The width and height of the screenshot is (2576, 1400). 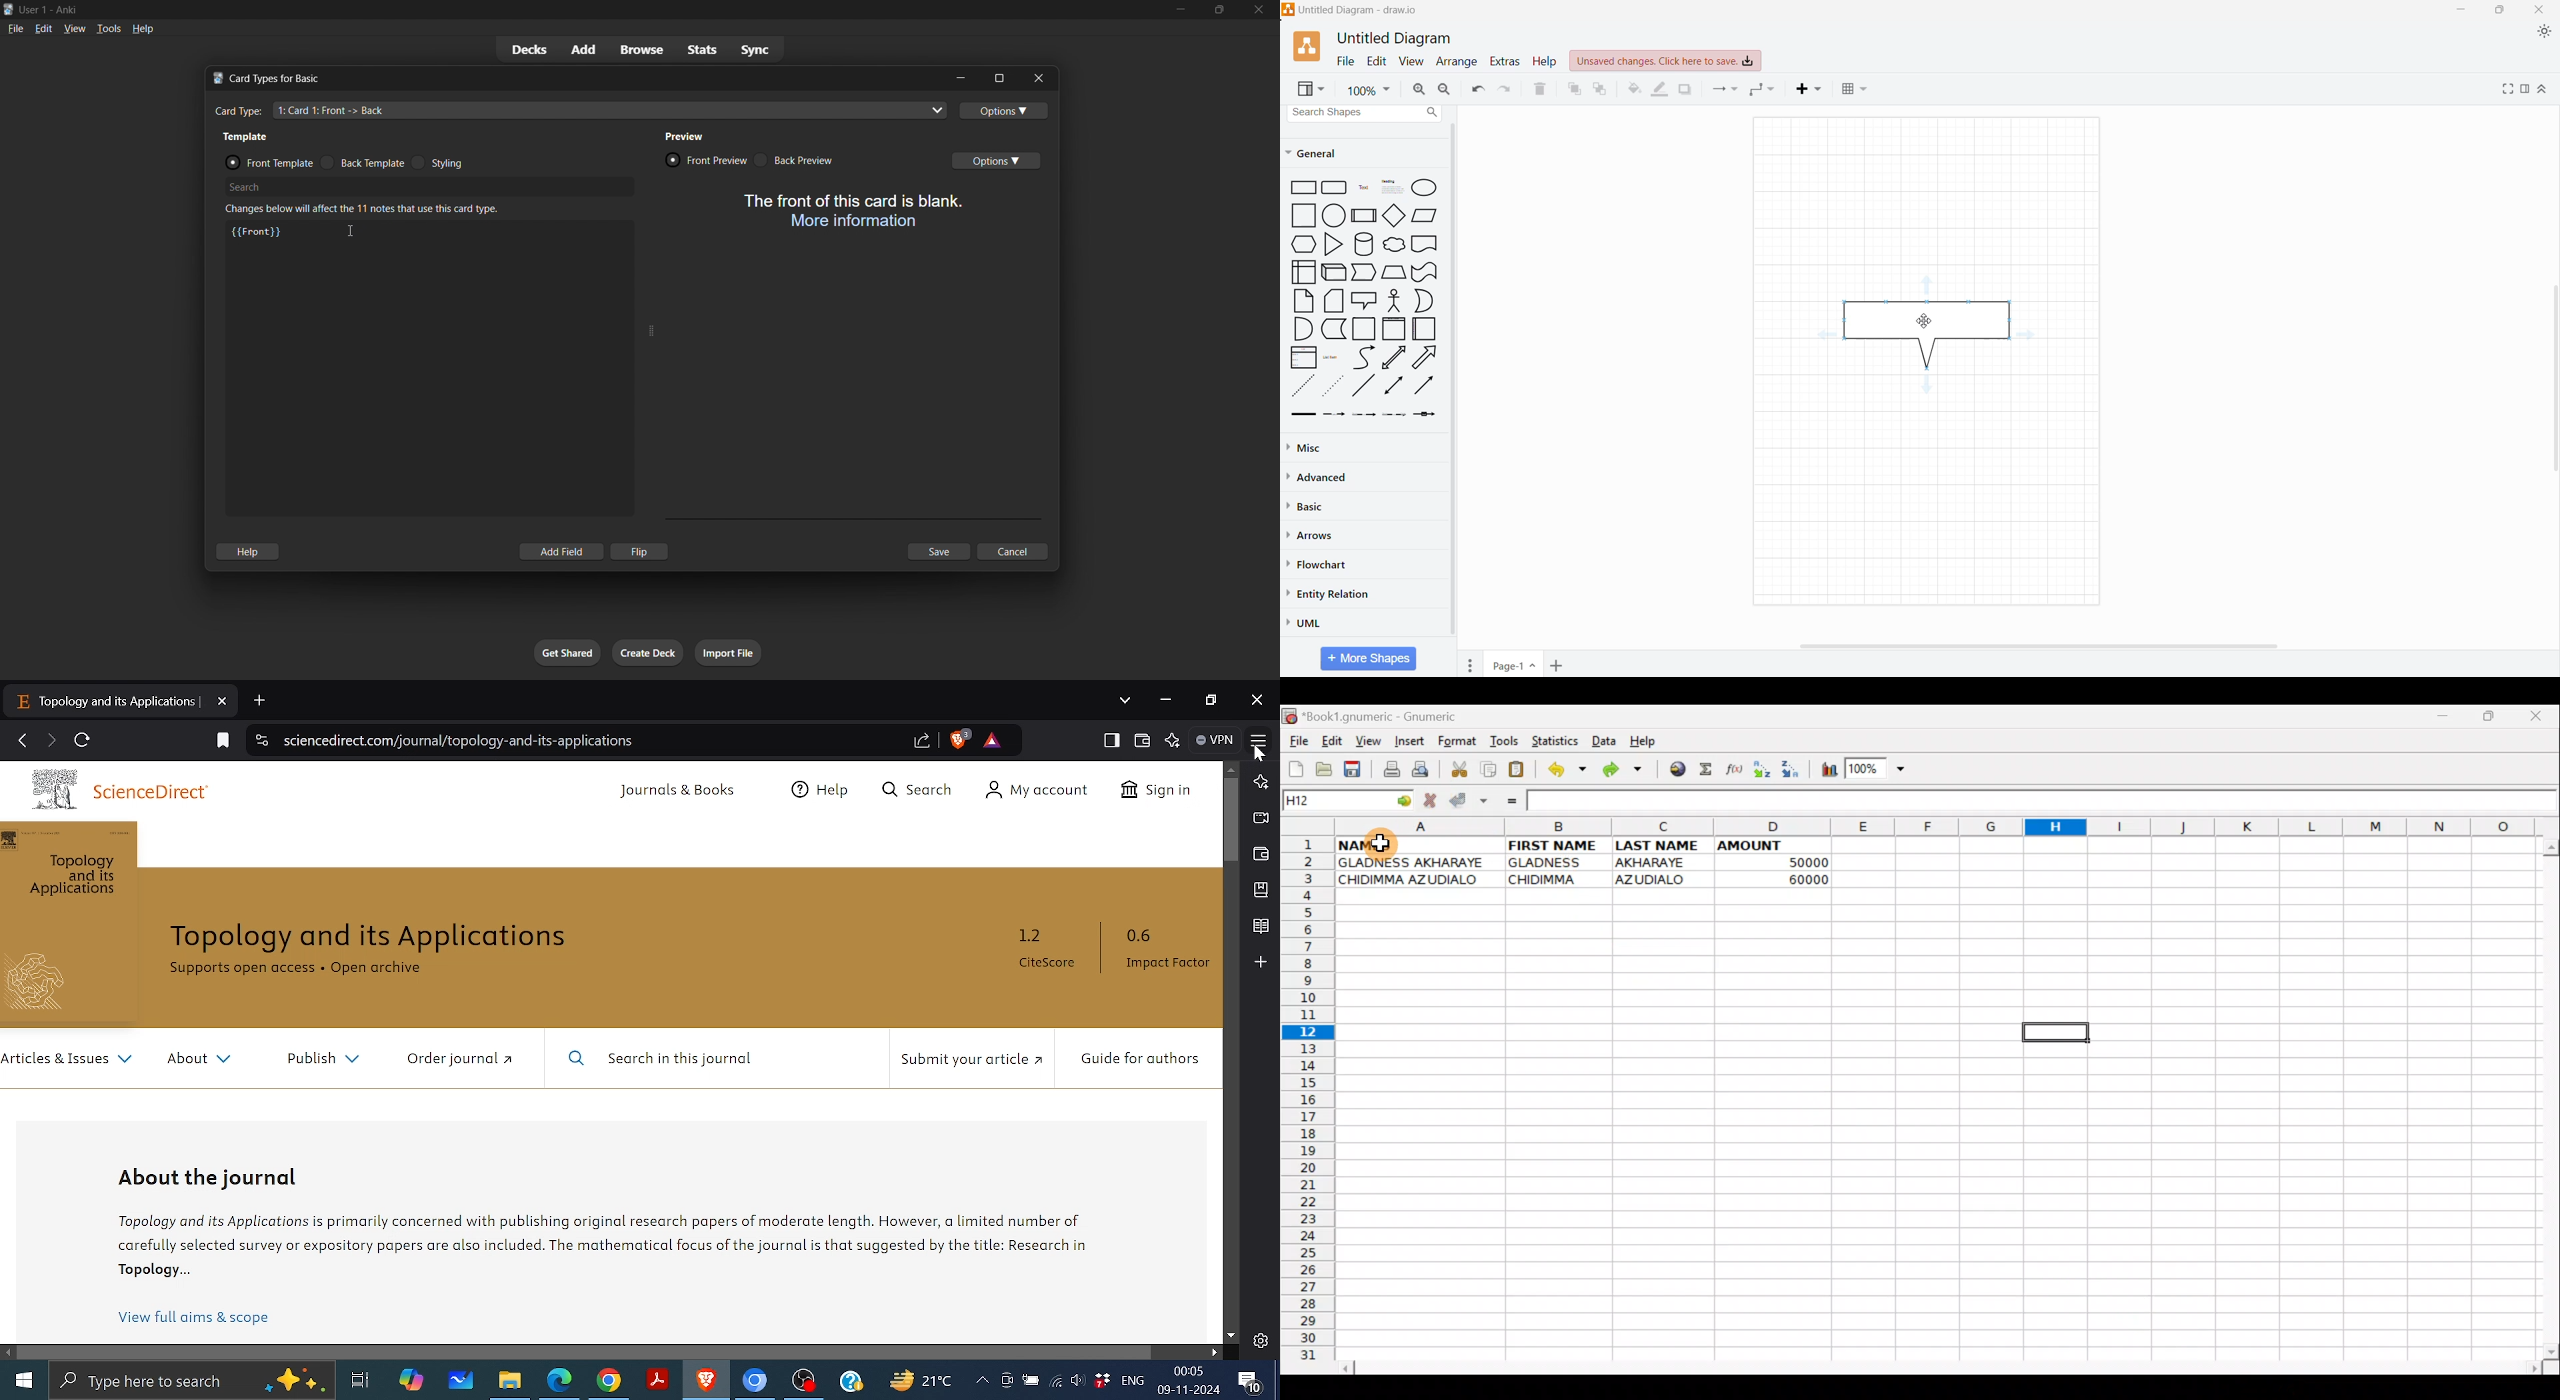 What do you see at coordinates (1425, 243) in the screenshot?
I see `document` at bounding box center [1425, 243].